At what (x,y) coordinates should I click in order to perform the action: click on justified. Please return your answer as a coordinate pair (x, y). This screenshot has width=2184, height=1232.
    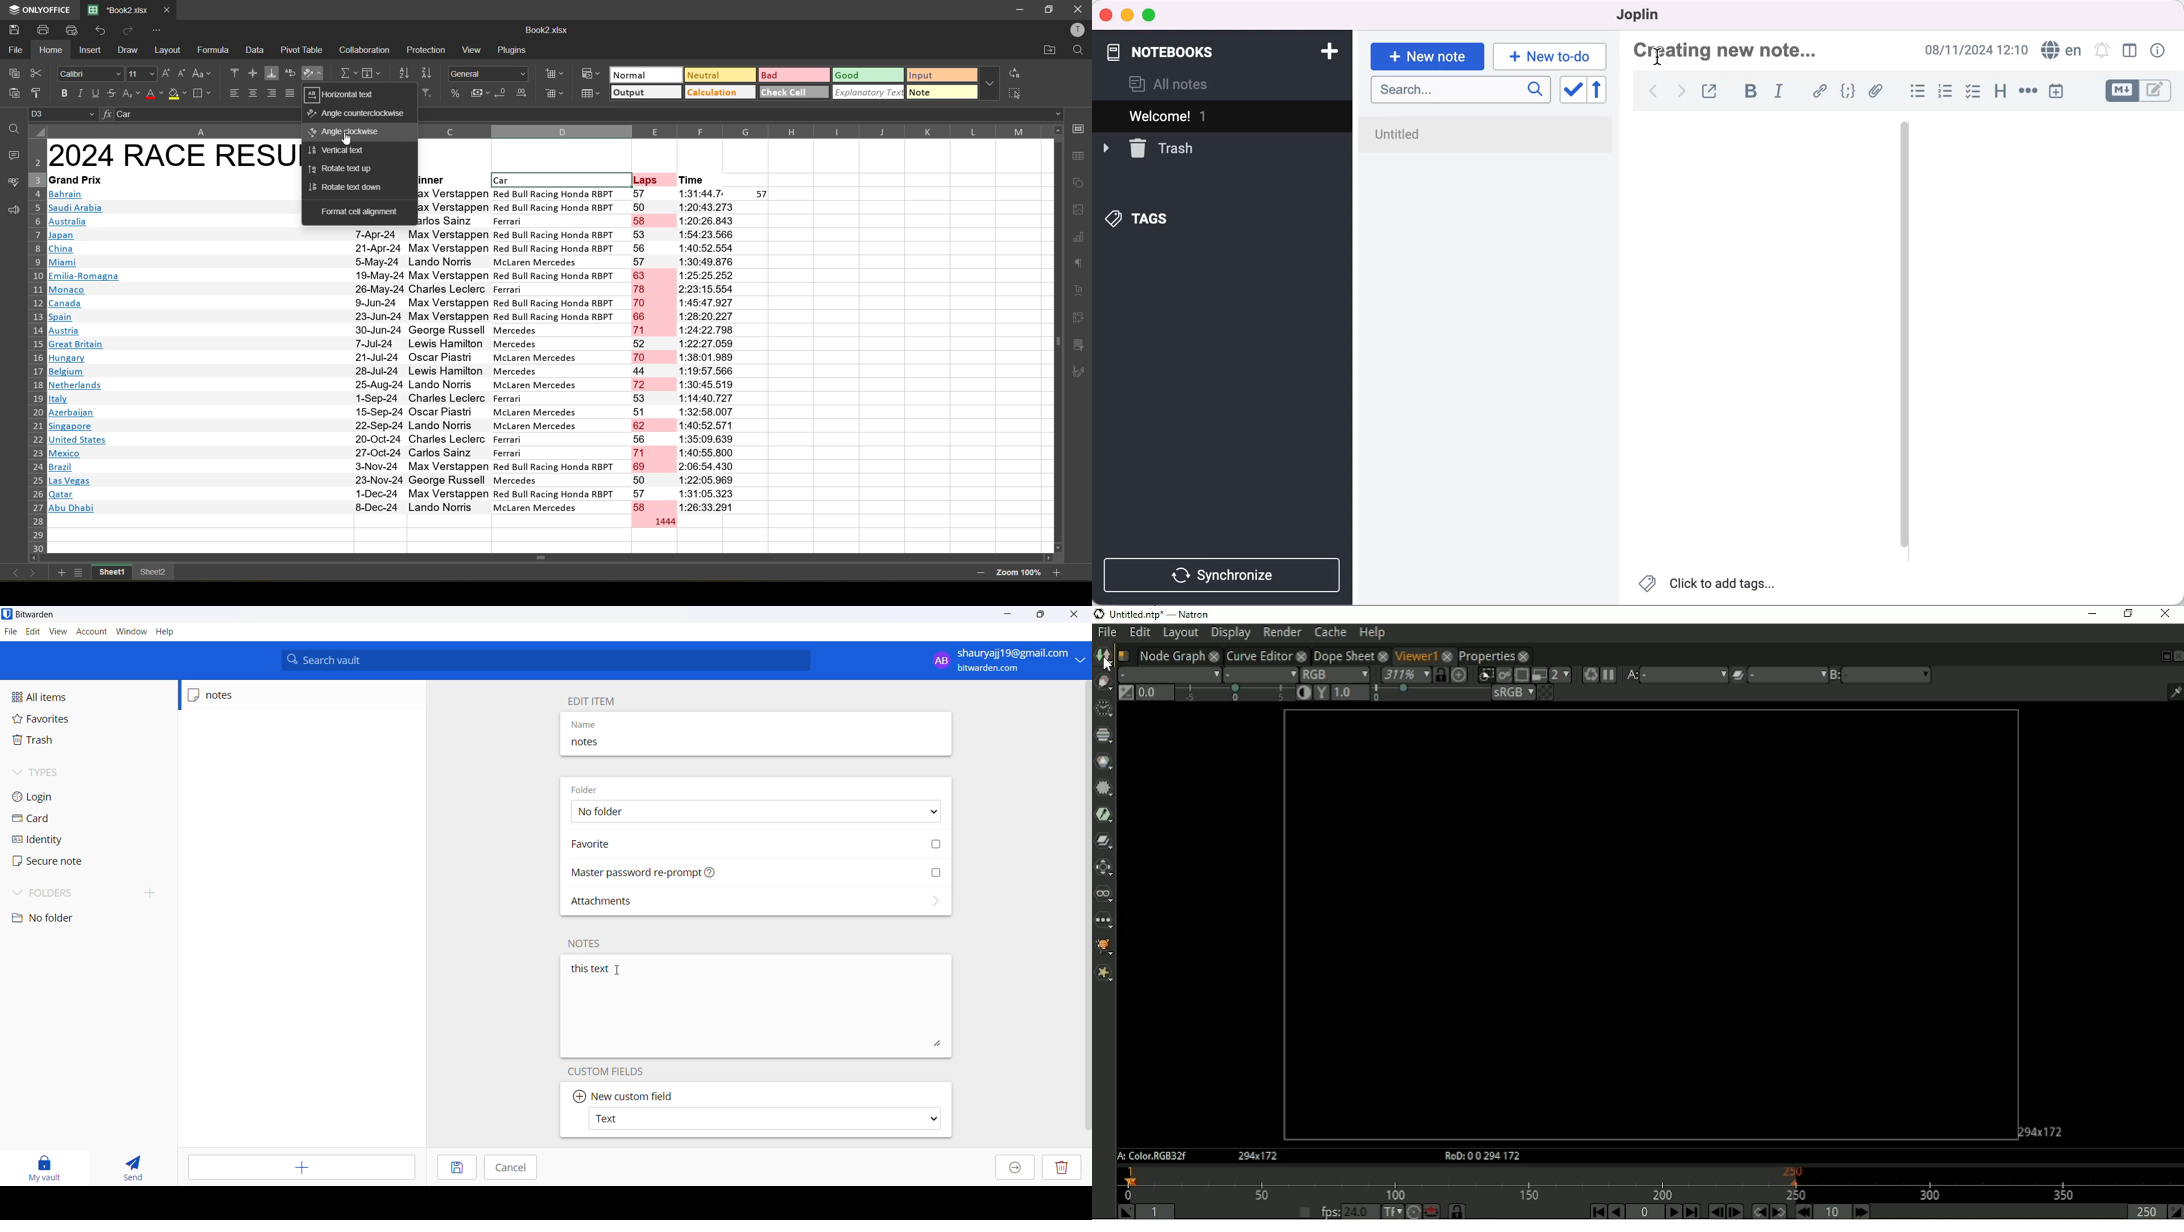
    Looking at the image, I should click on (289, 94).